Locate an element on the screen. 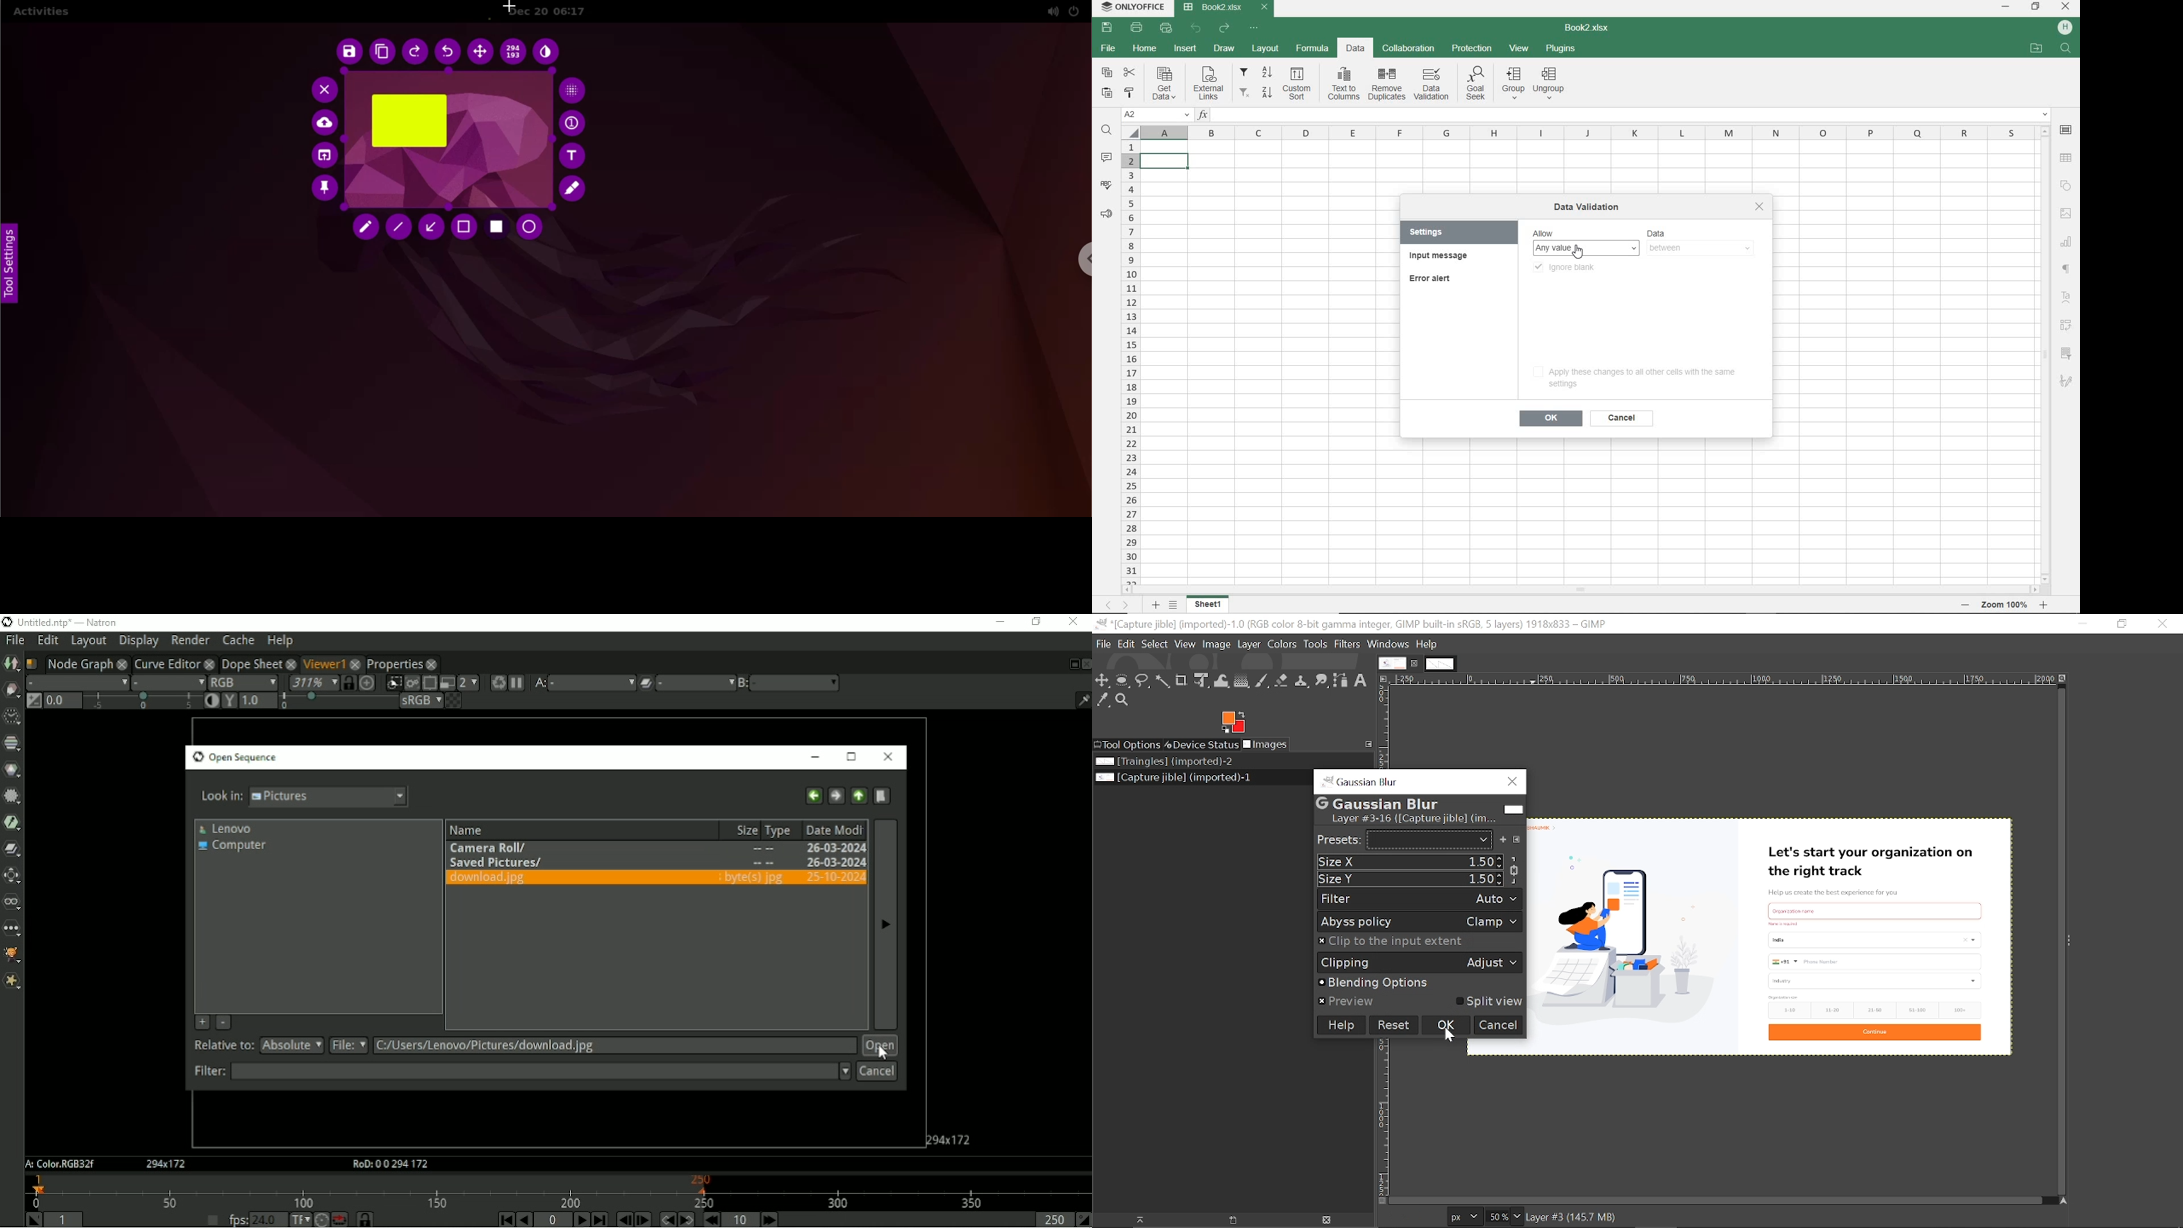 The width and height of the screenshot is (2184, 1232). Tool options is located at coordinates (1127, 744).